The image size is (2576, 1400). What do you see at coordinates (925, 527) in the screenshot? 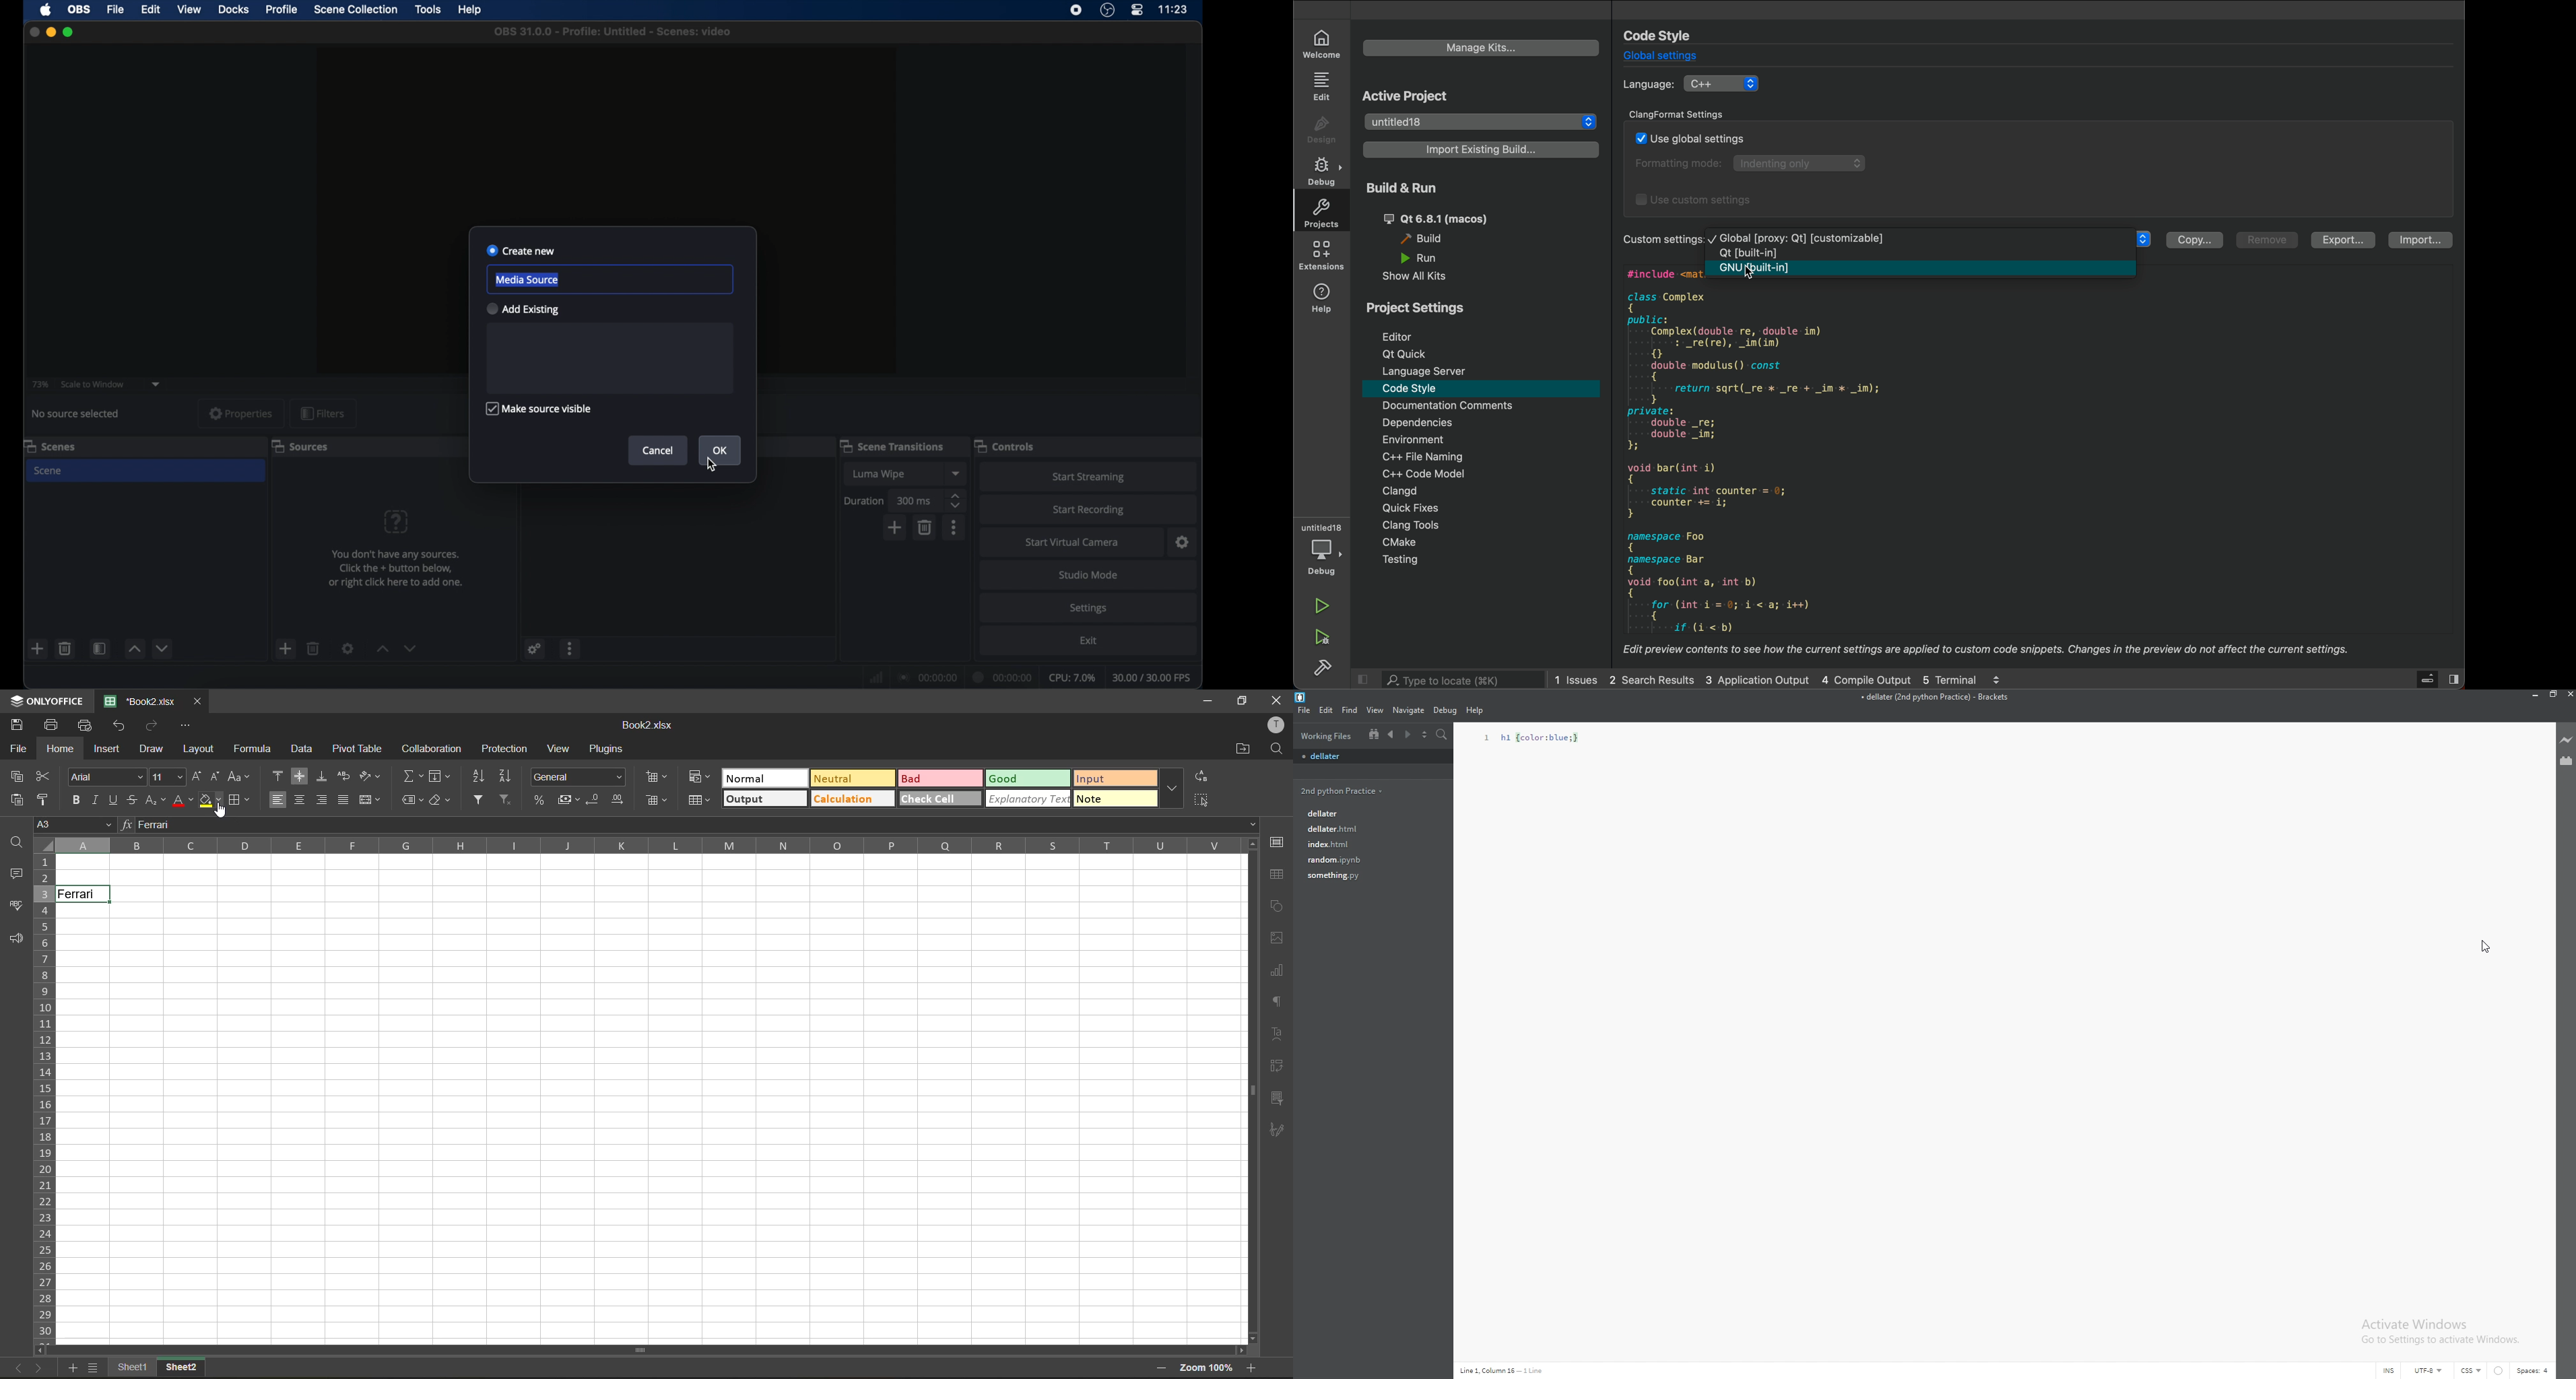
I see `delete` at bounding box center [925, 527].